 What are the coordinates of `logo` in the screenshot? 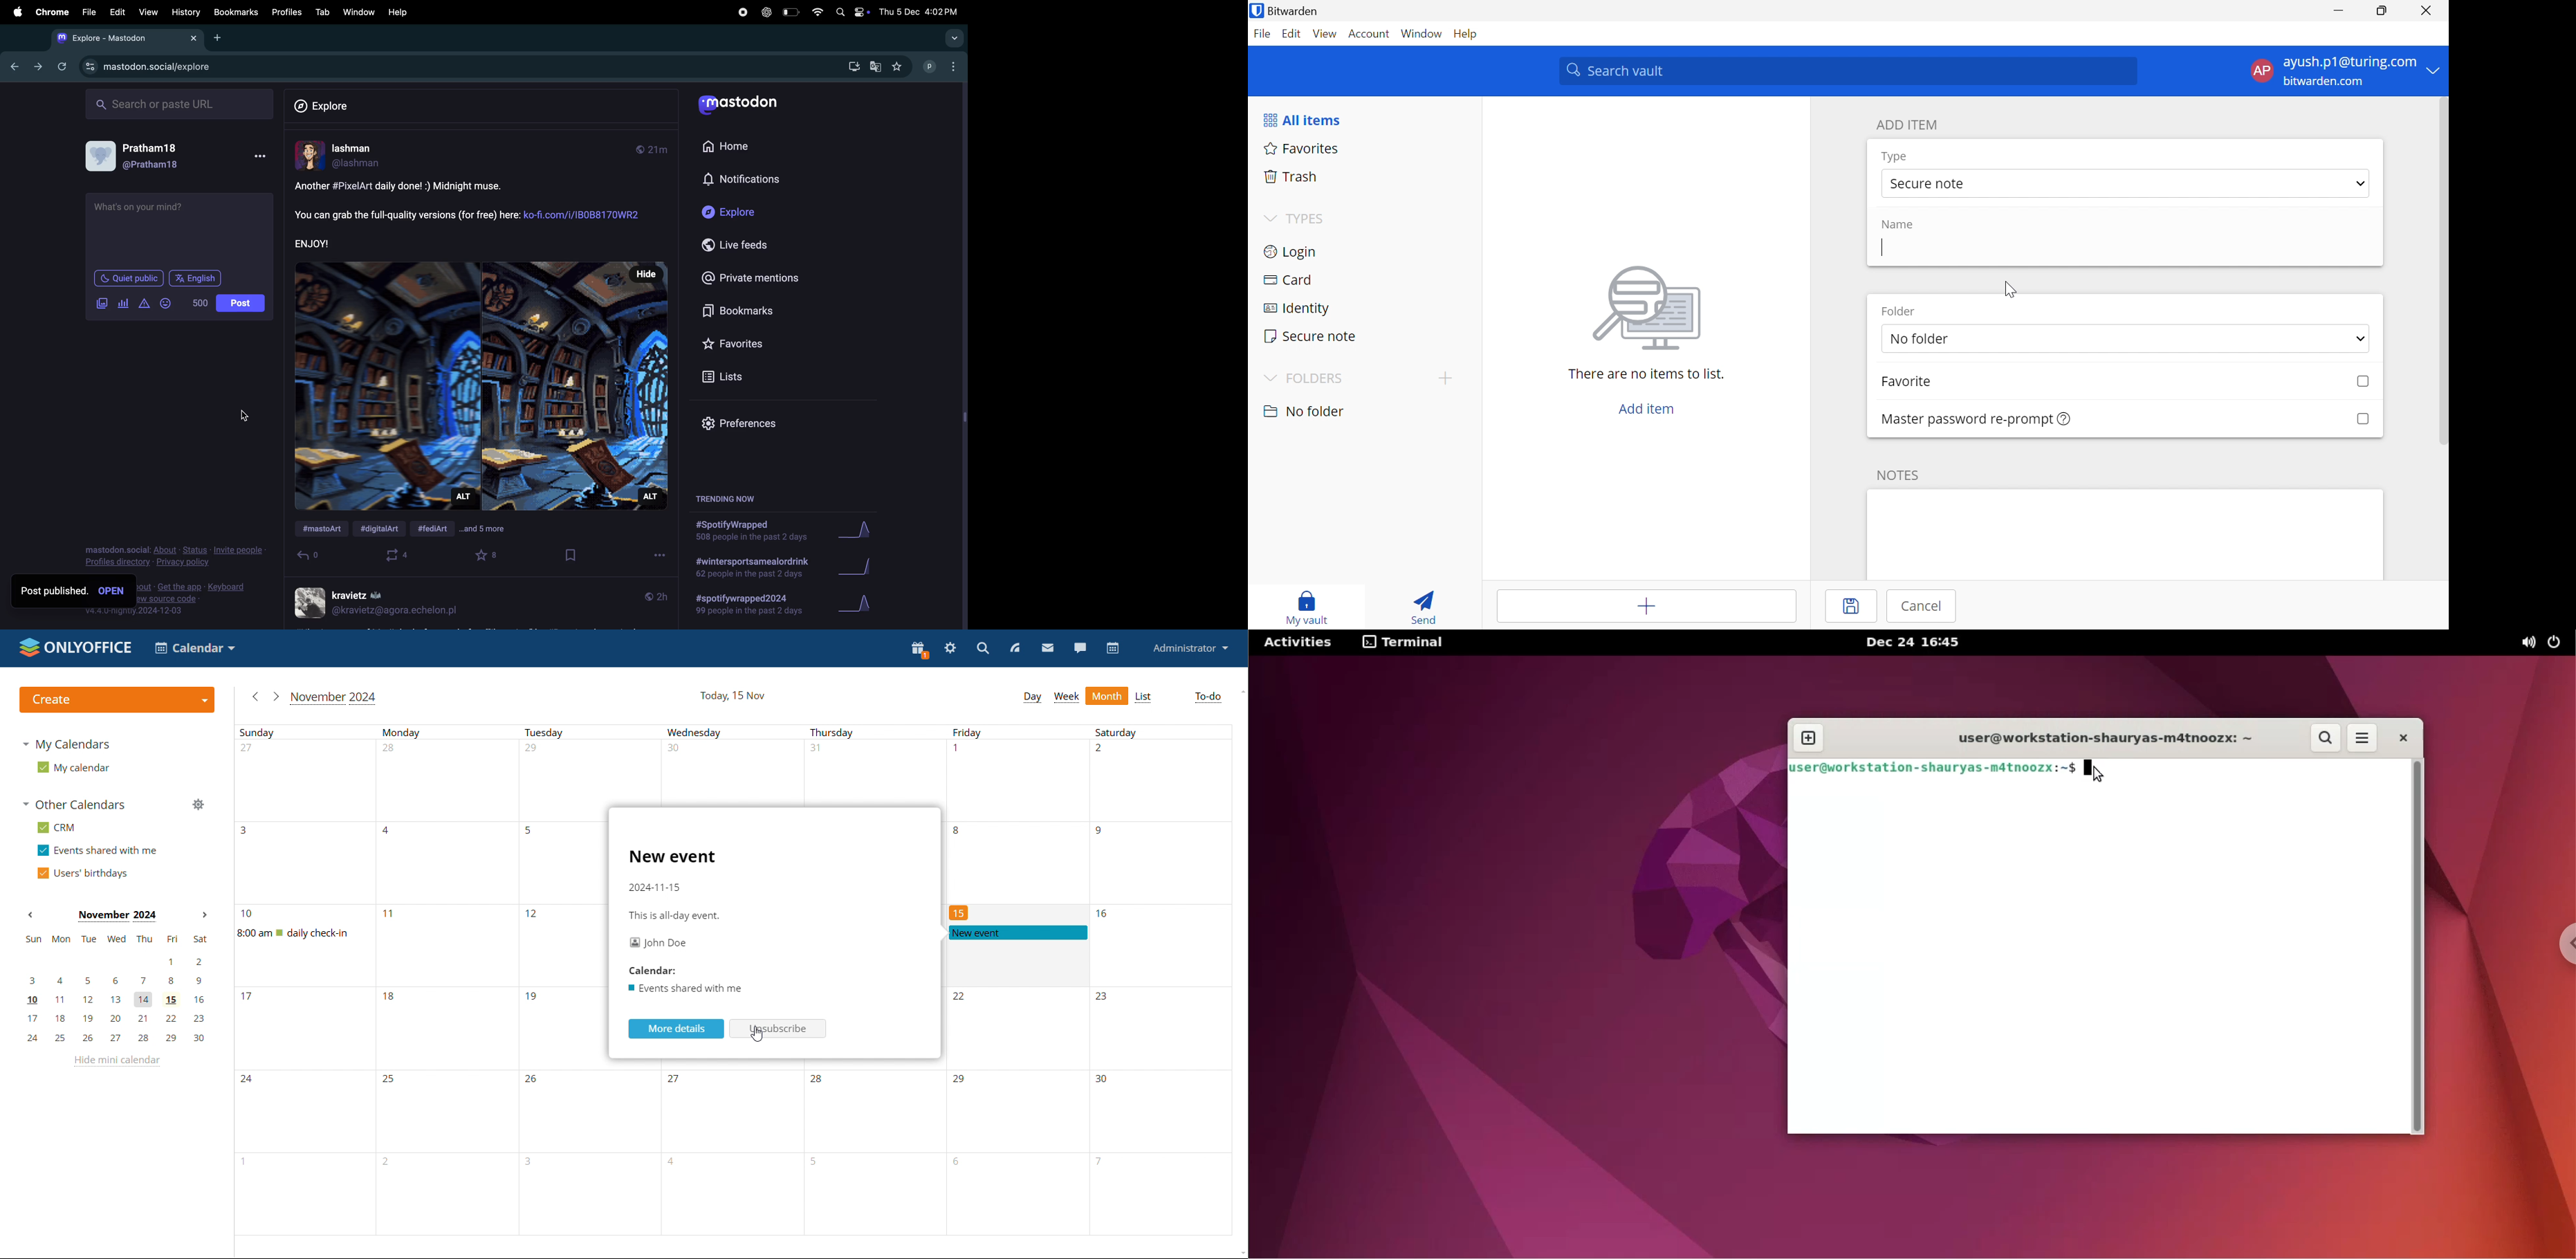 It's located at (73, 648).